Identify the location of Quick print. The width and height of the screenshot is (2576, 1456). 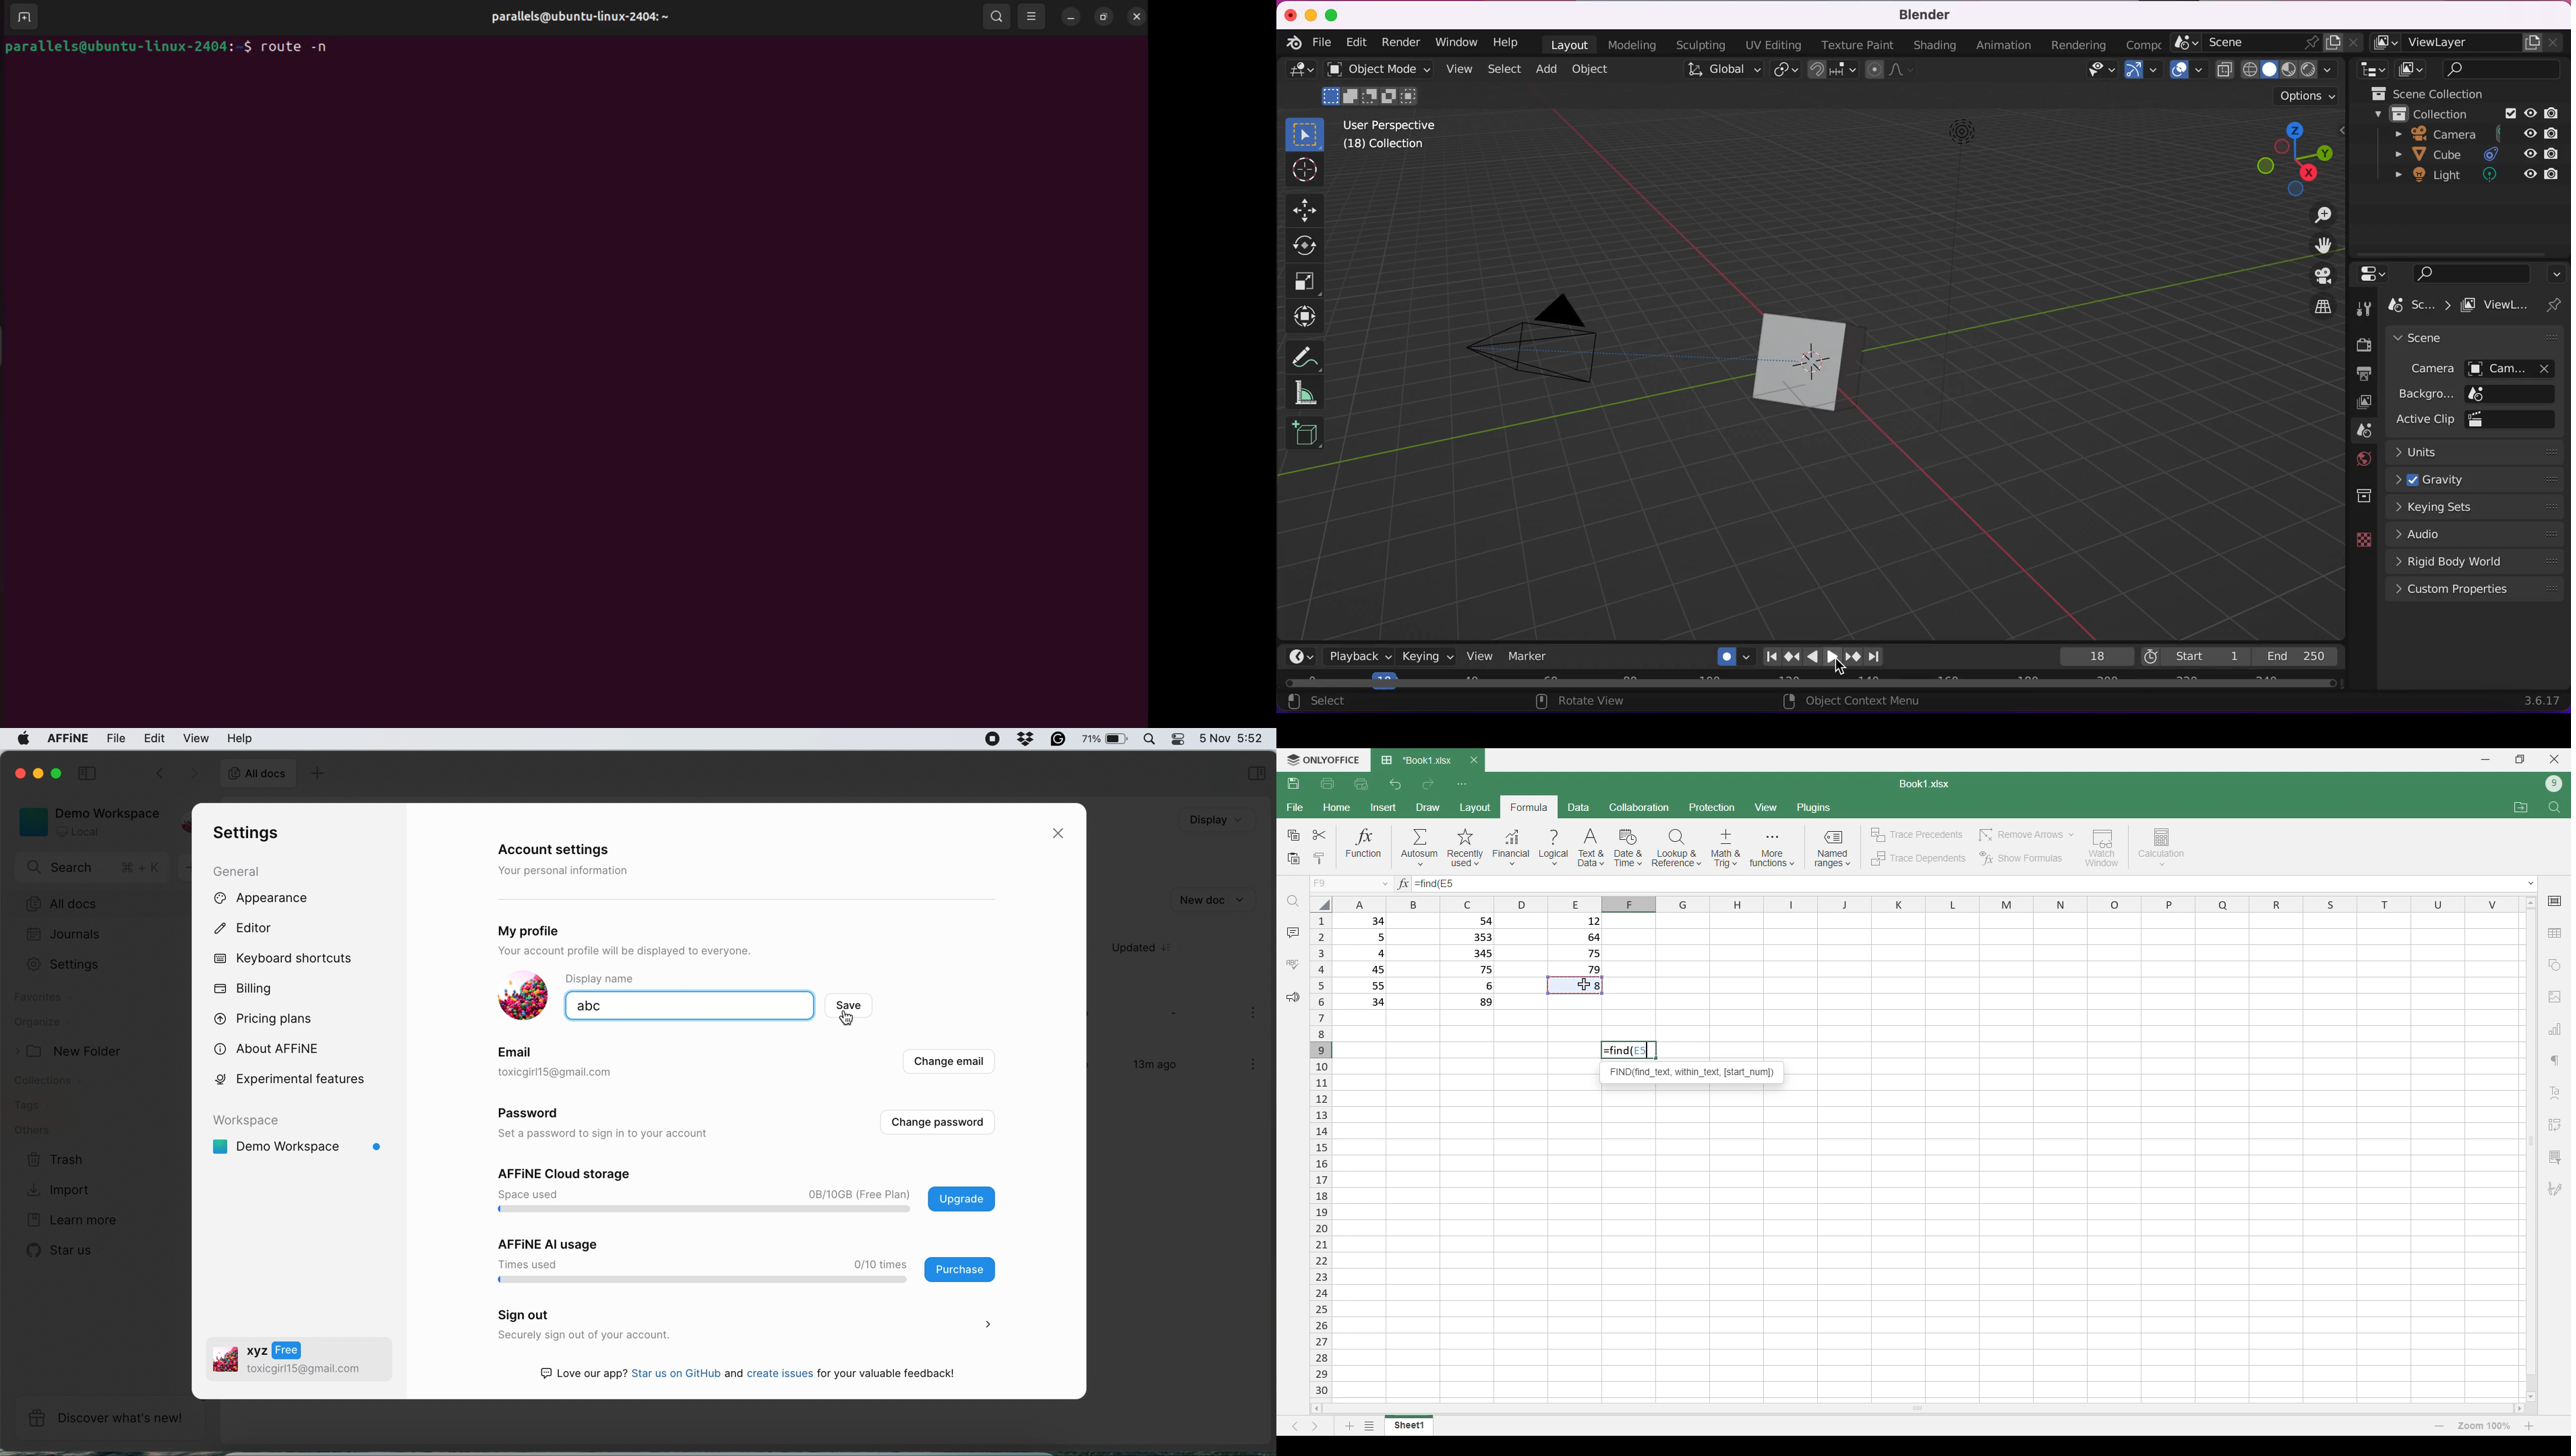
(1361, 785).